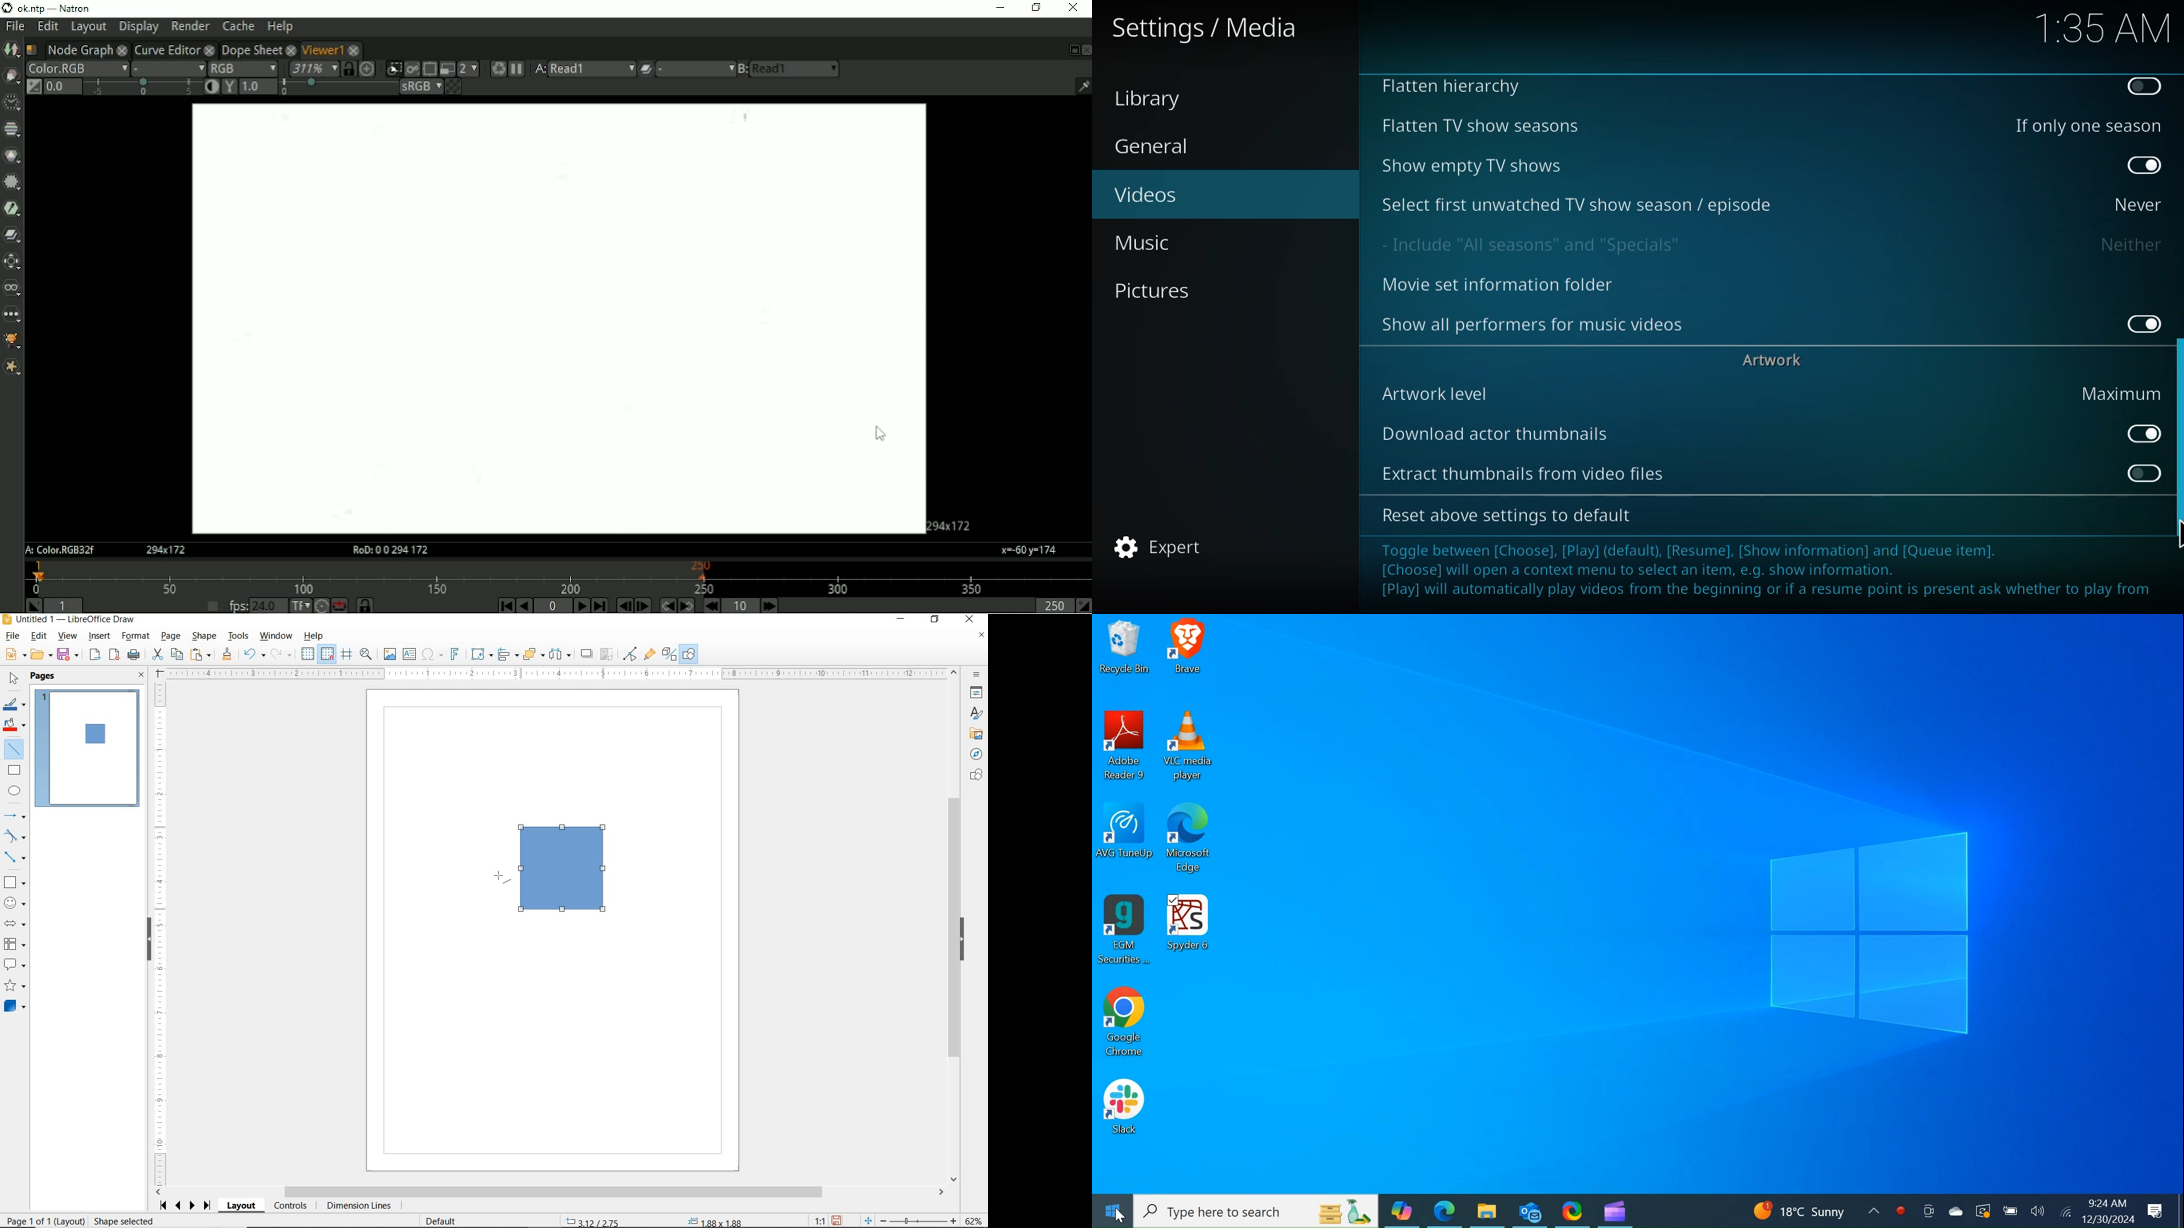 The width and height of the screenshot is (2184, 1232). What do you see at coordinates (1125, 1023) in the screenshot?
I see `Google Chrome Desktop Icon` at bounding box center [1125, 1023].